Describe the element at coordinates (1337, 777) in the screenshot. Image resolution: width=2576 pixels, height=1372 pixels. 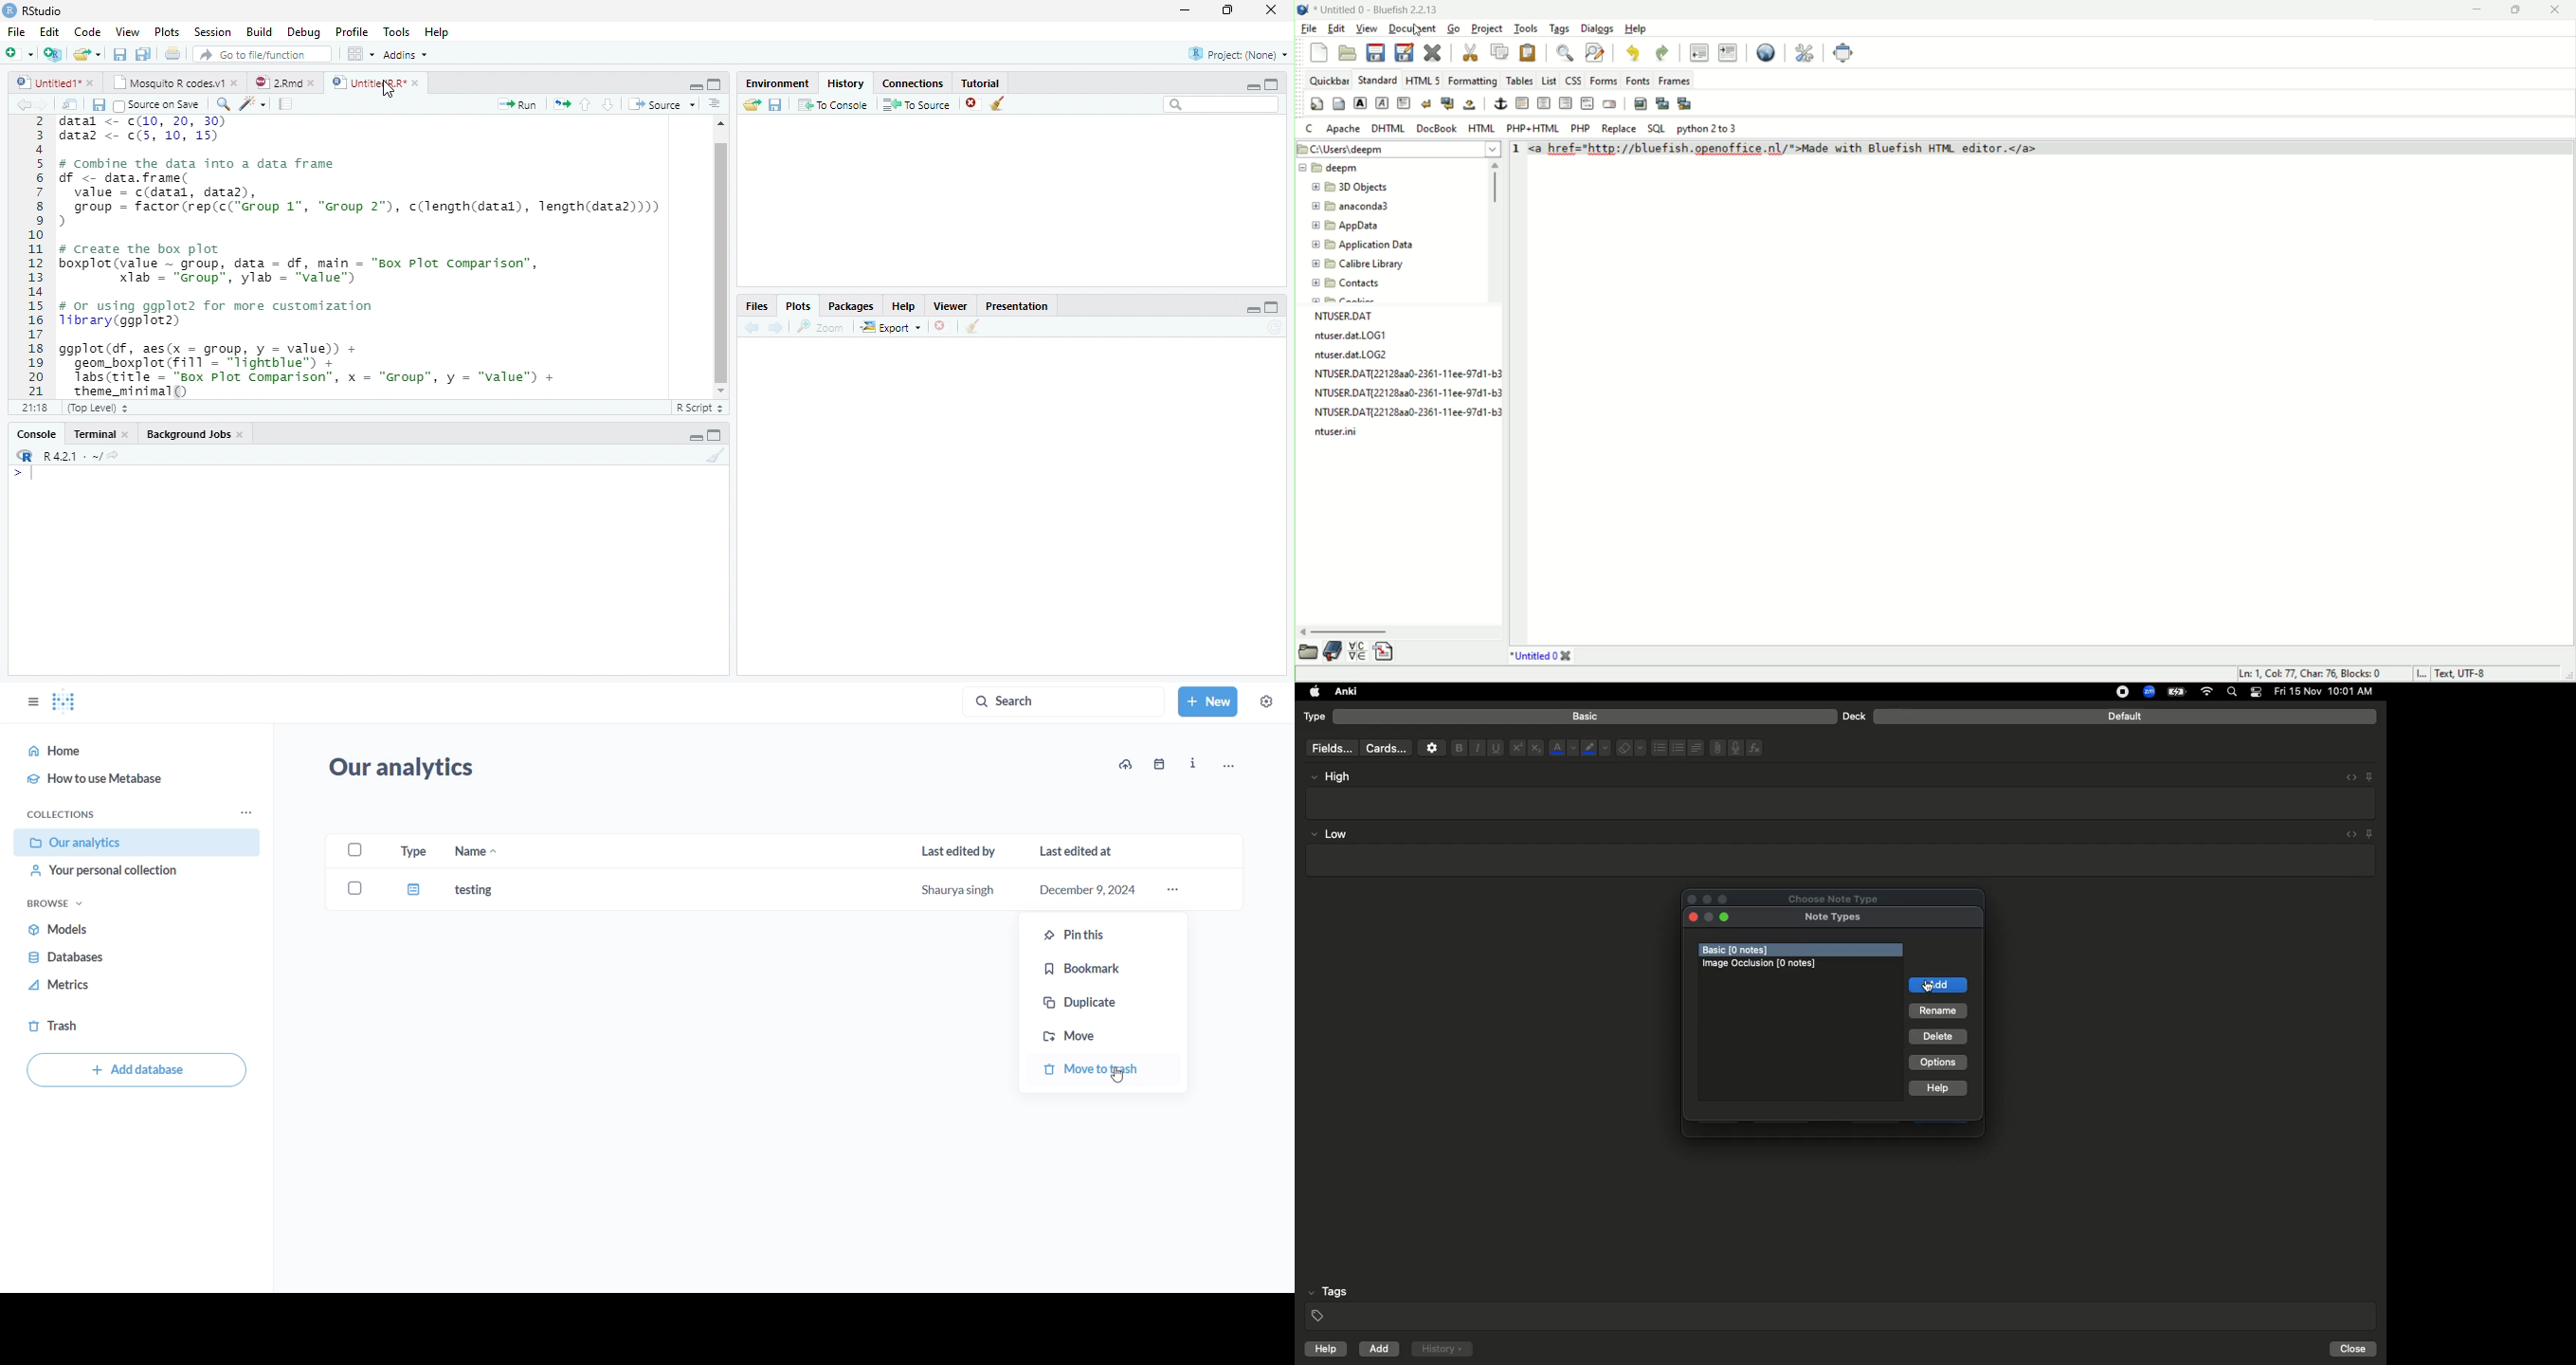
I see `High` at that location.